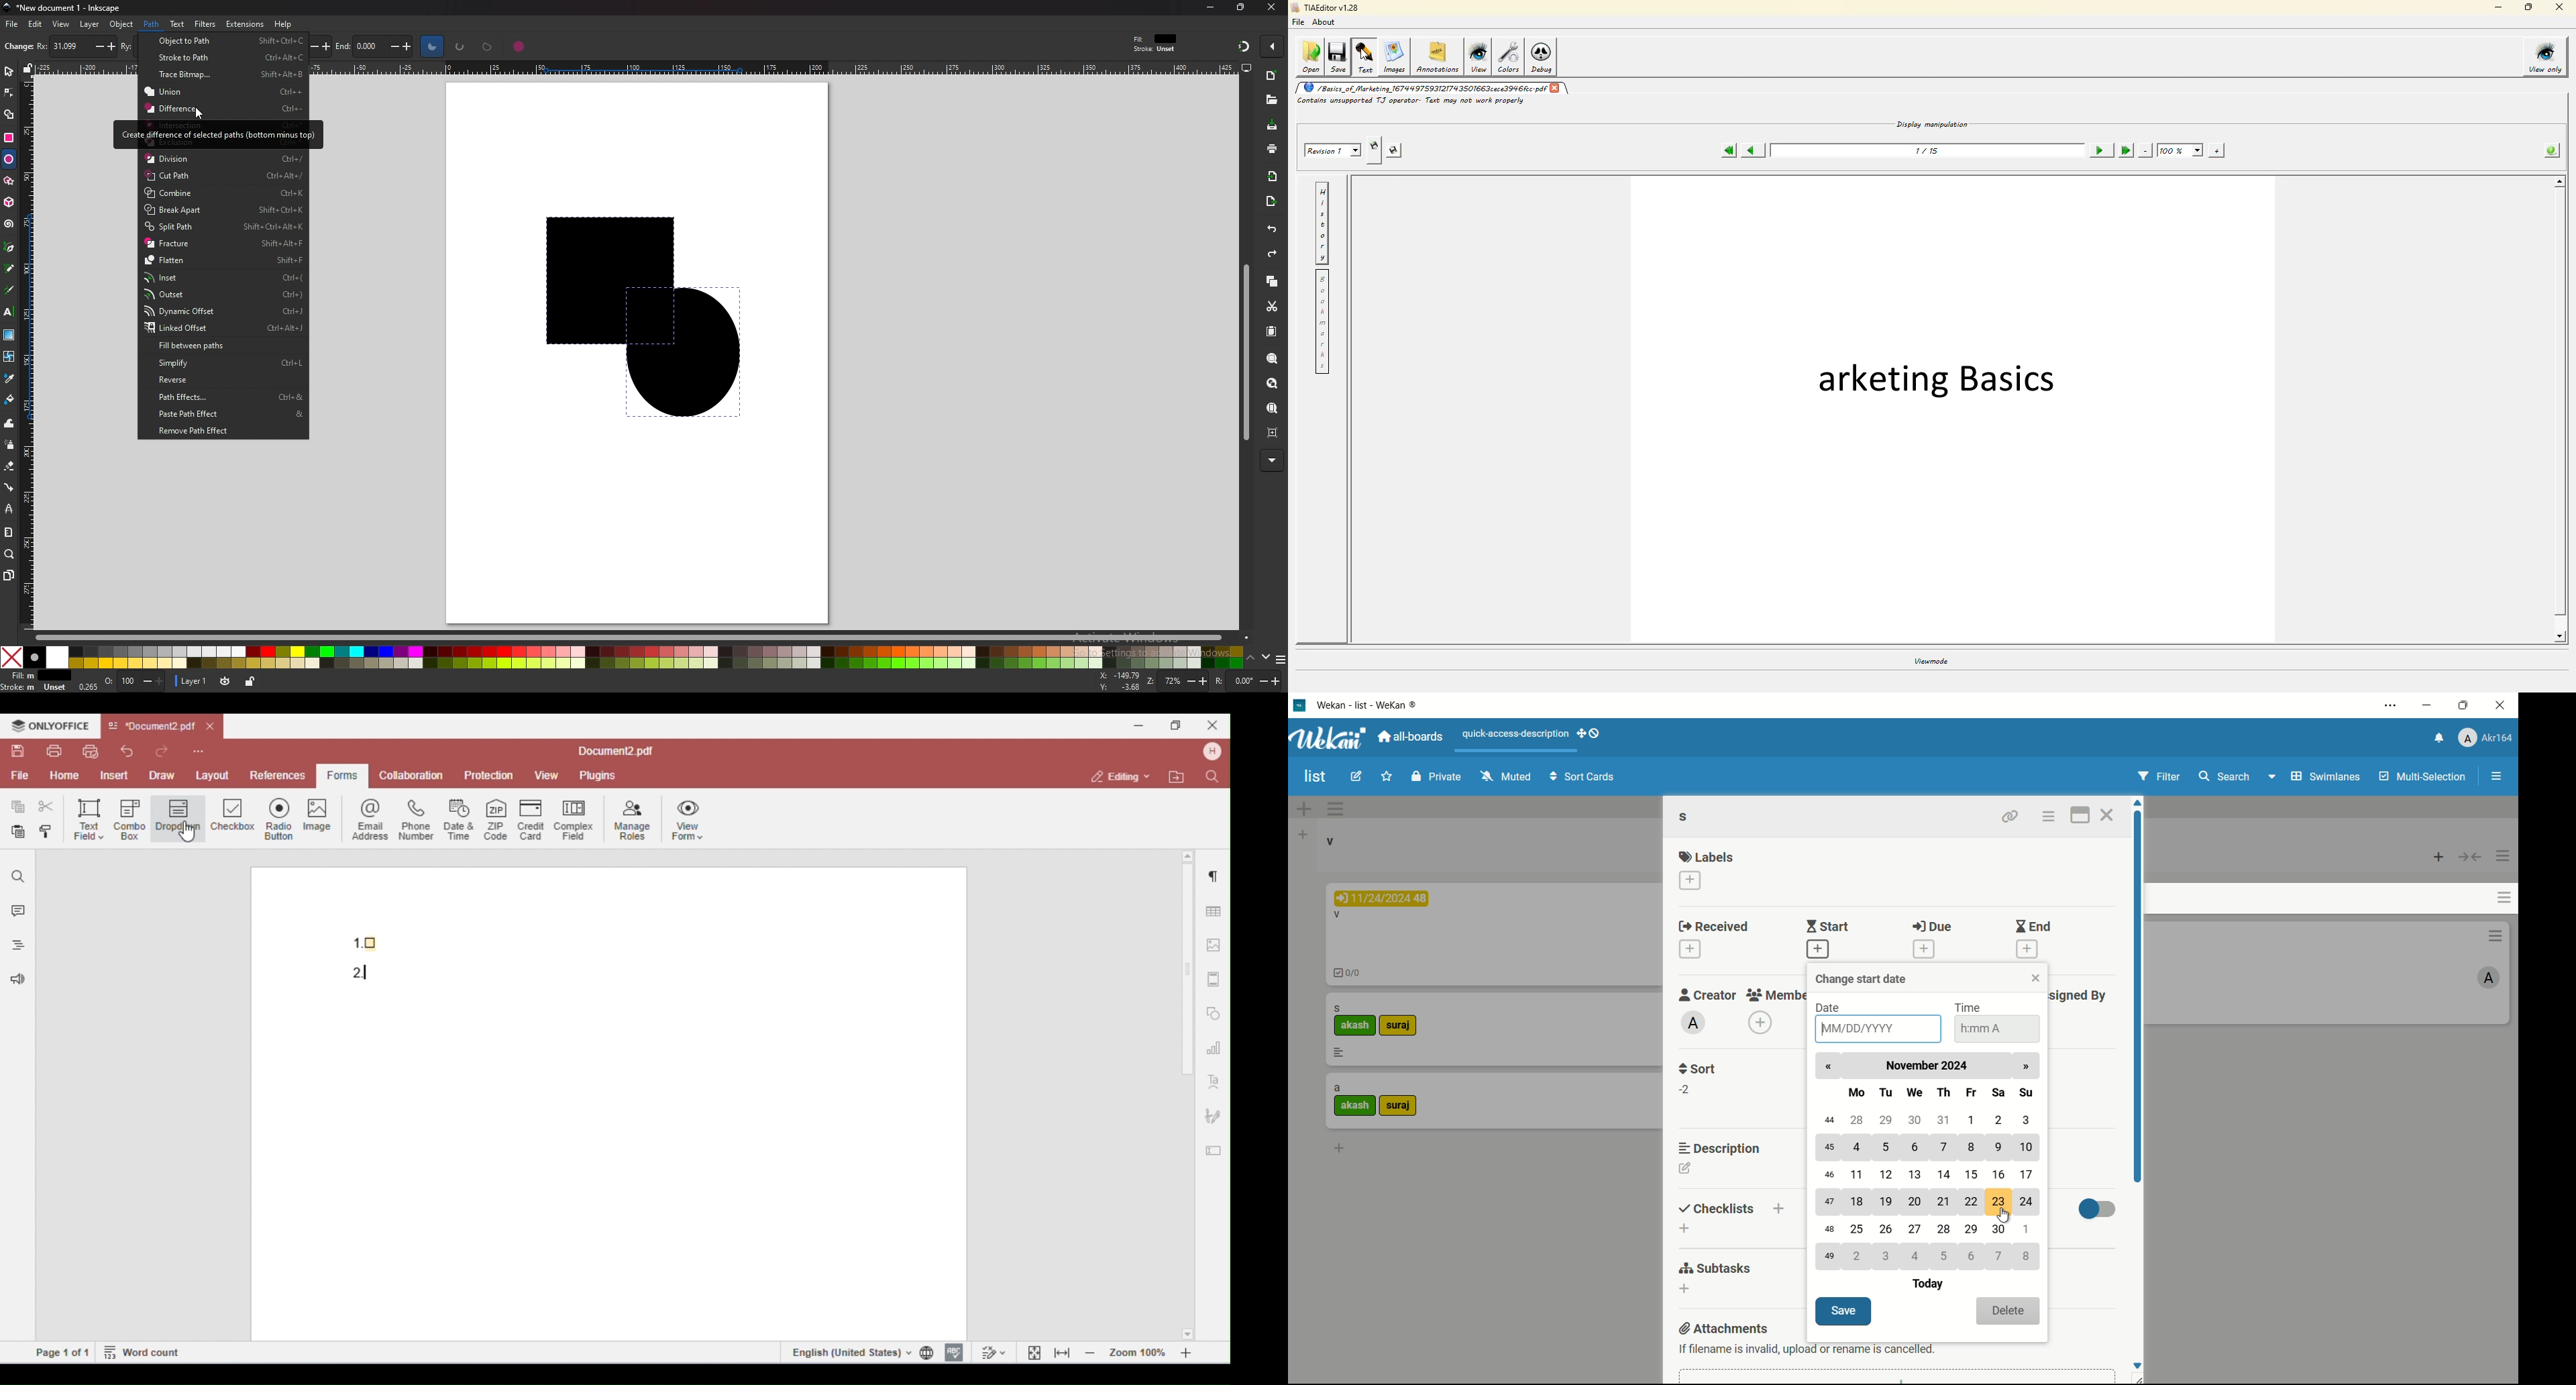 Image resolution: width=2576 pixels, height=1400 pixels. Describe the element at coordinates (1806, 1348) in the screenshot. I see `text` at that location.